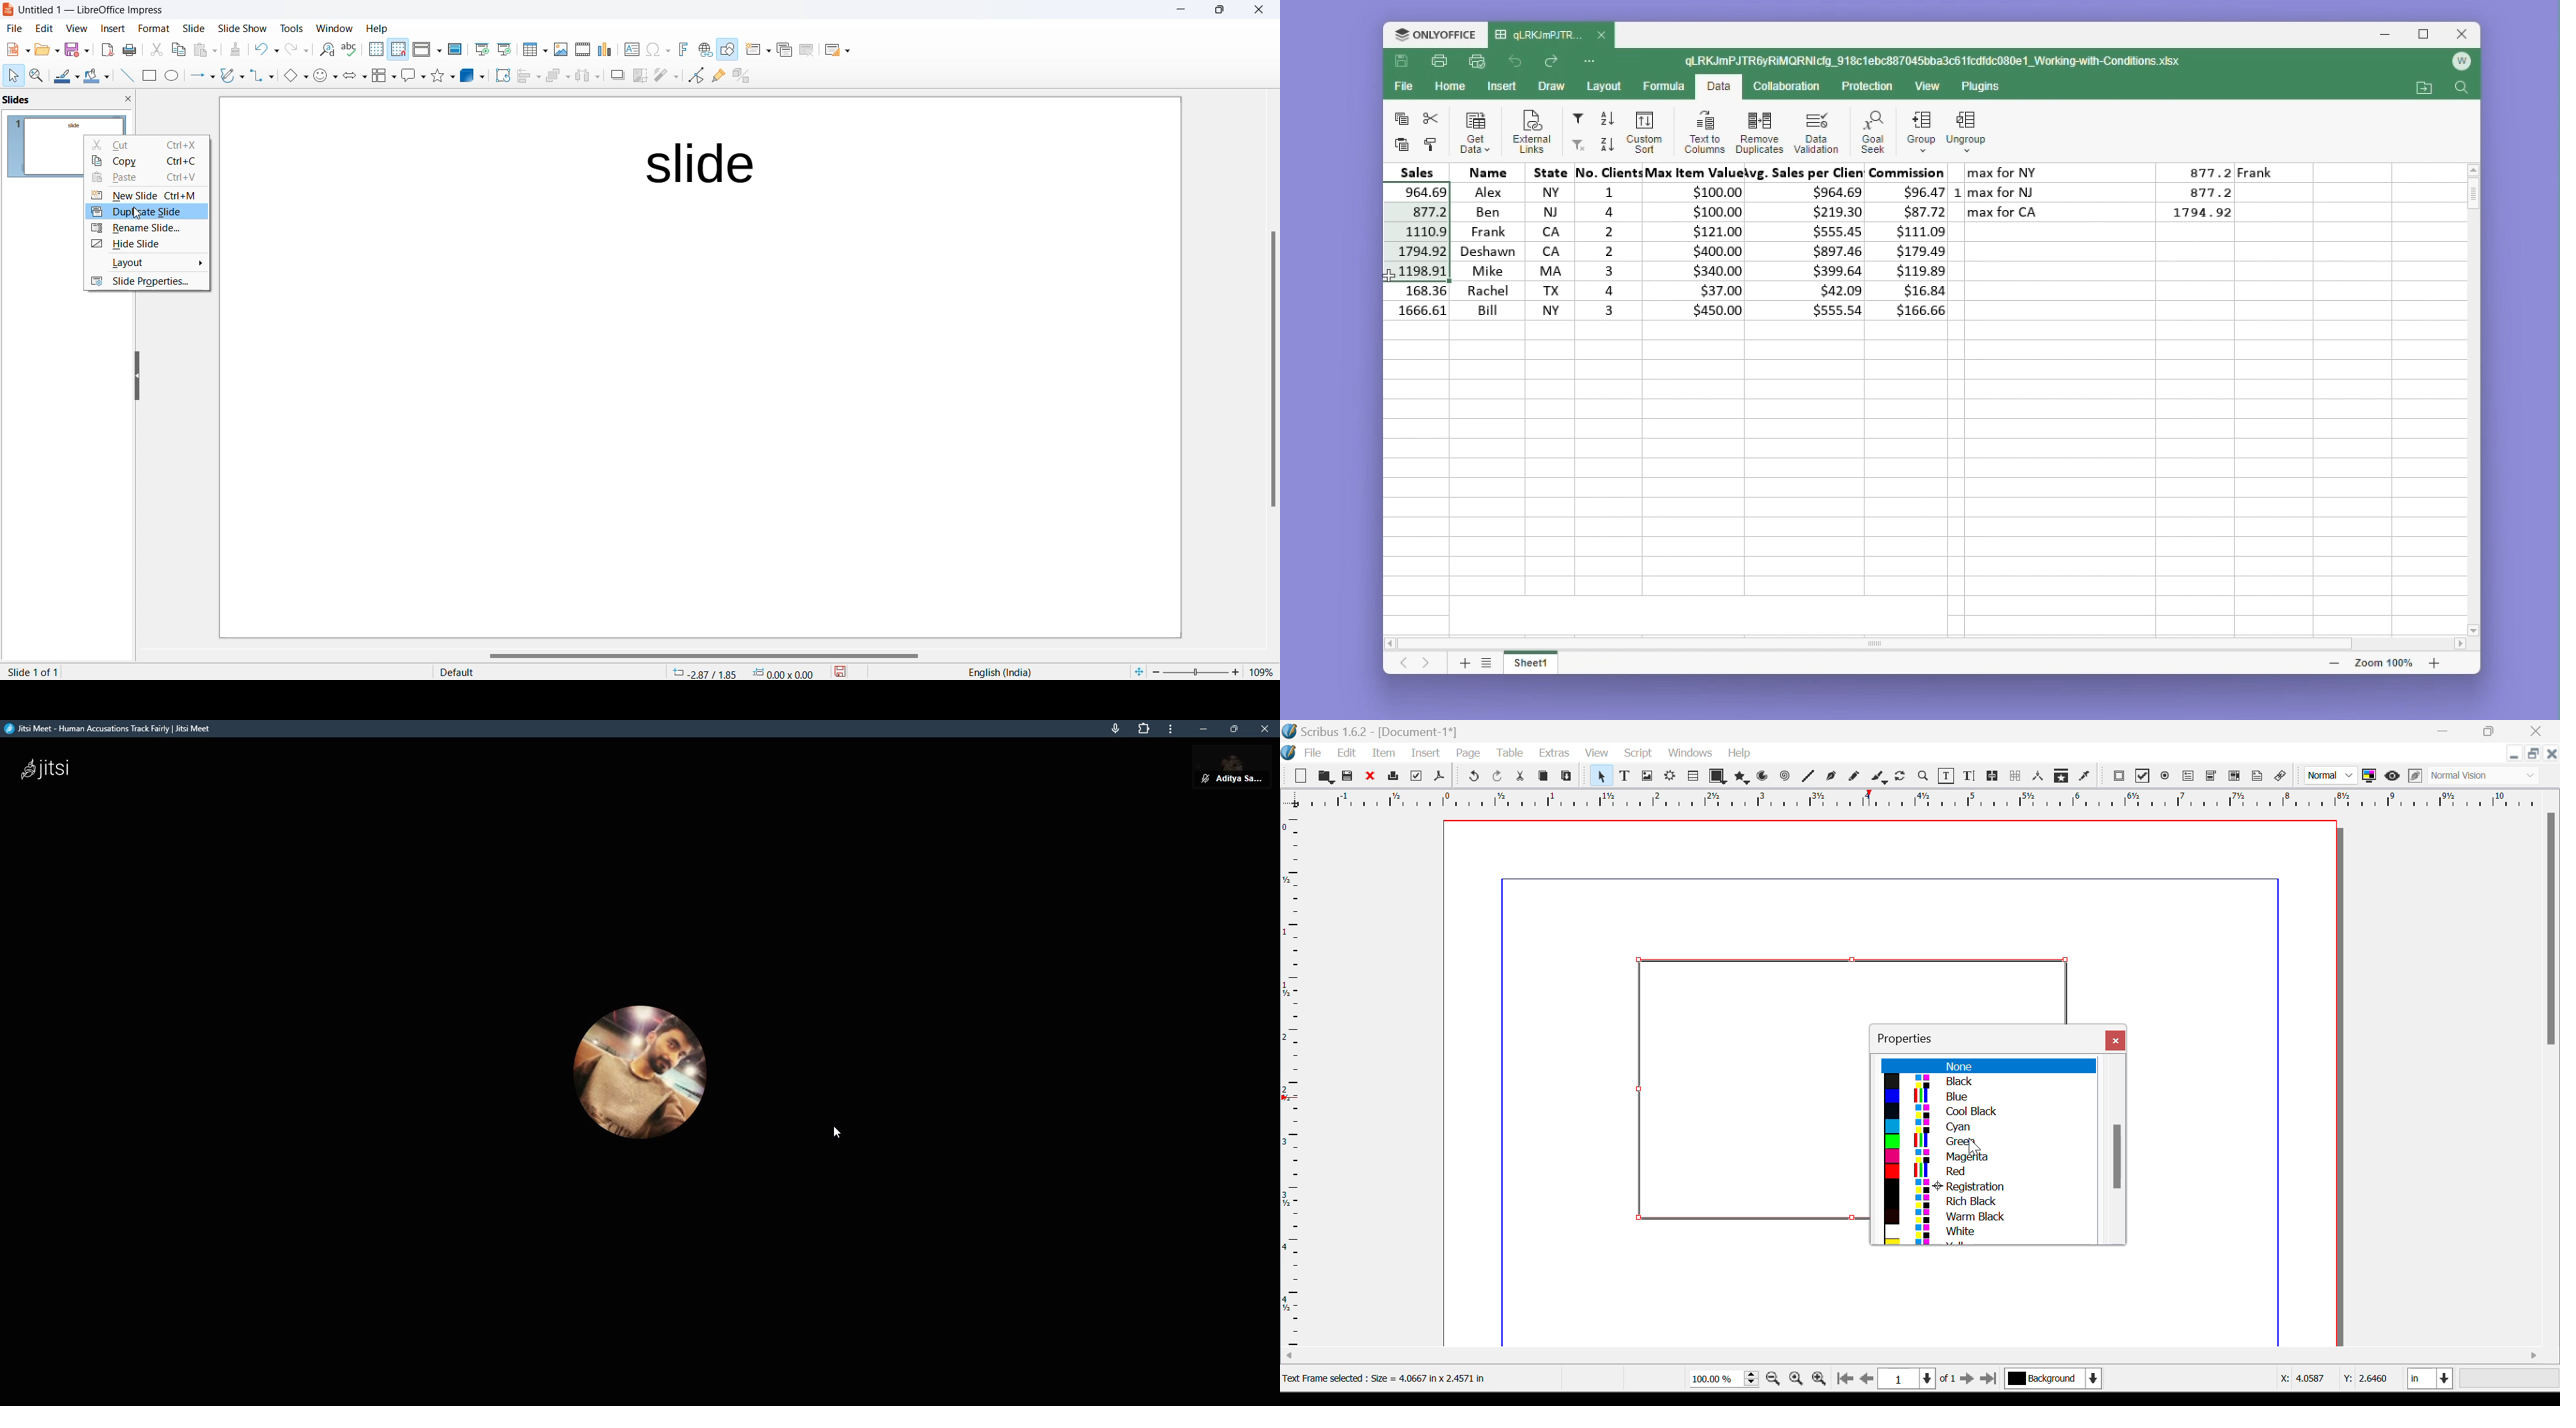 This screenshot has width=2576, height=1428. What do you see at coordinates (1417, 776) in the screenshot?
I see `Pre-flight Verifier` at bounding box center [1417, 776].